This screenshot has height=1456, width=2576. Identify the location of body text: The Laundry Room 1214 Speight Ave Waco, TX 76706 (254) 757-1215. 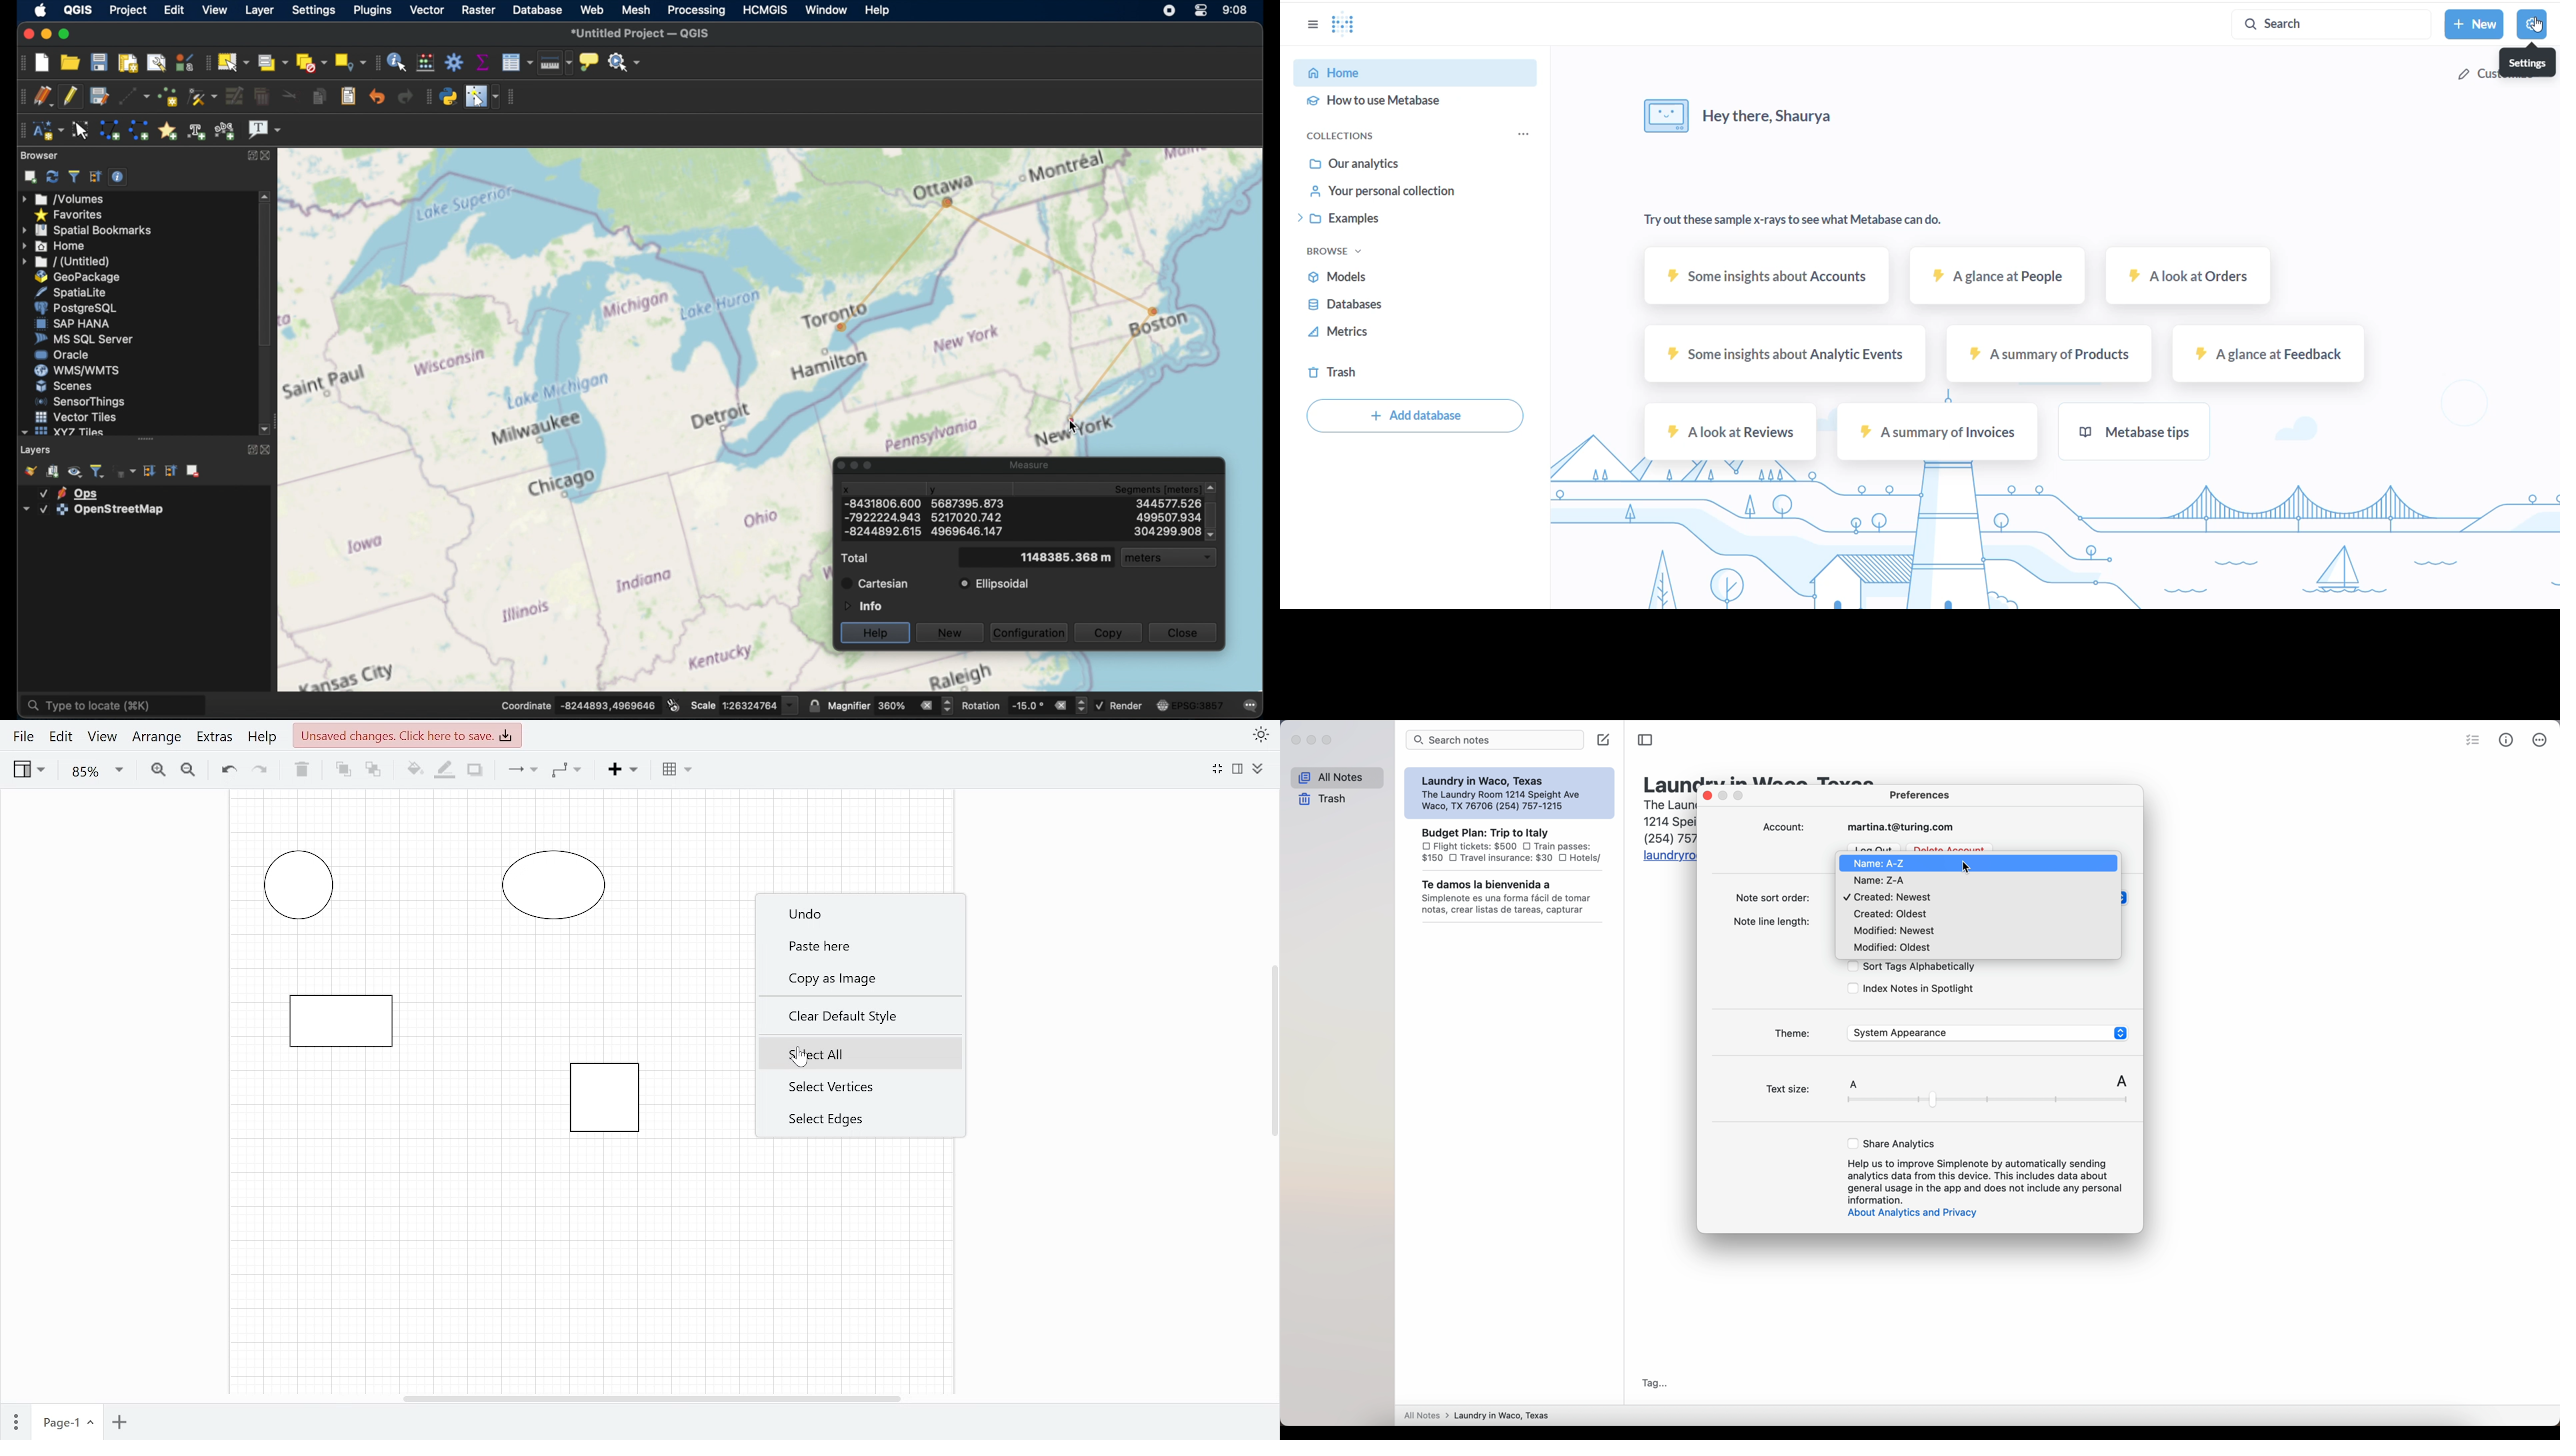
(1665, 820).